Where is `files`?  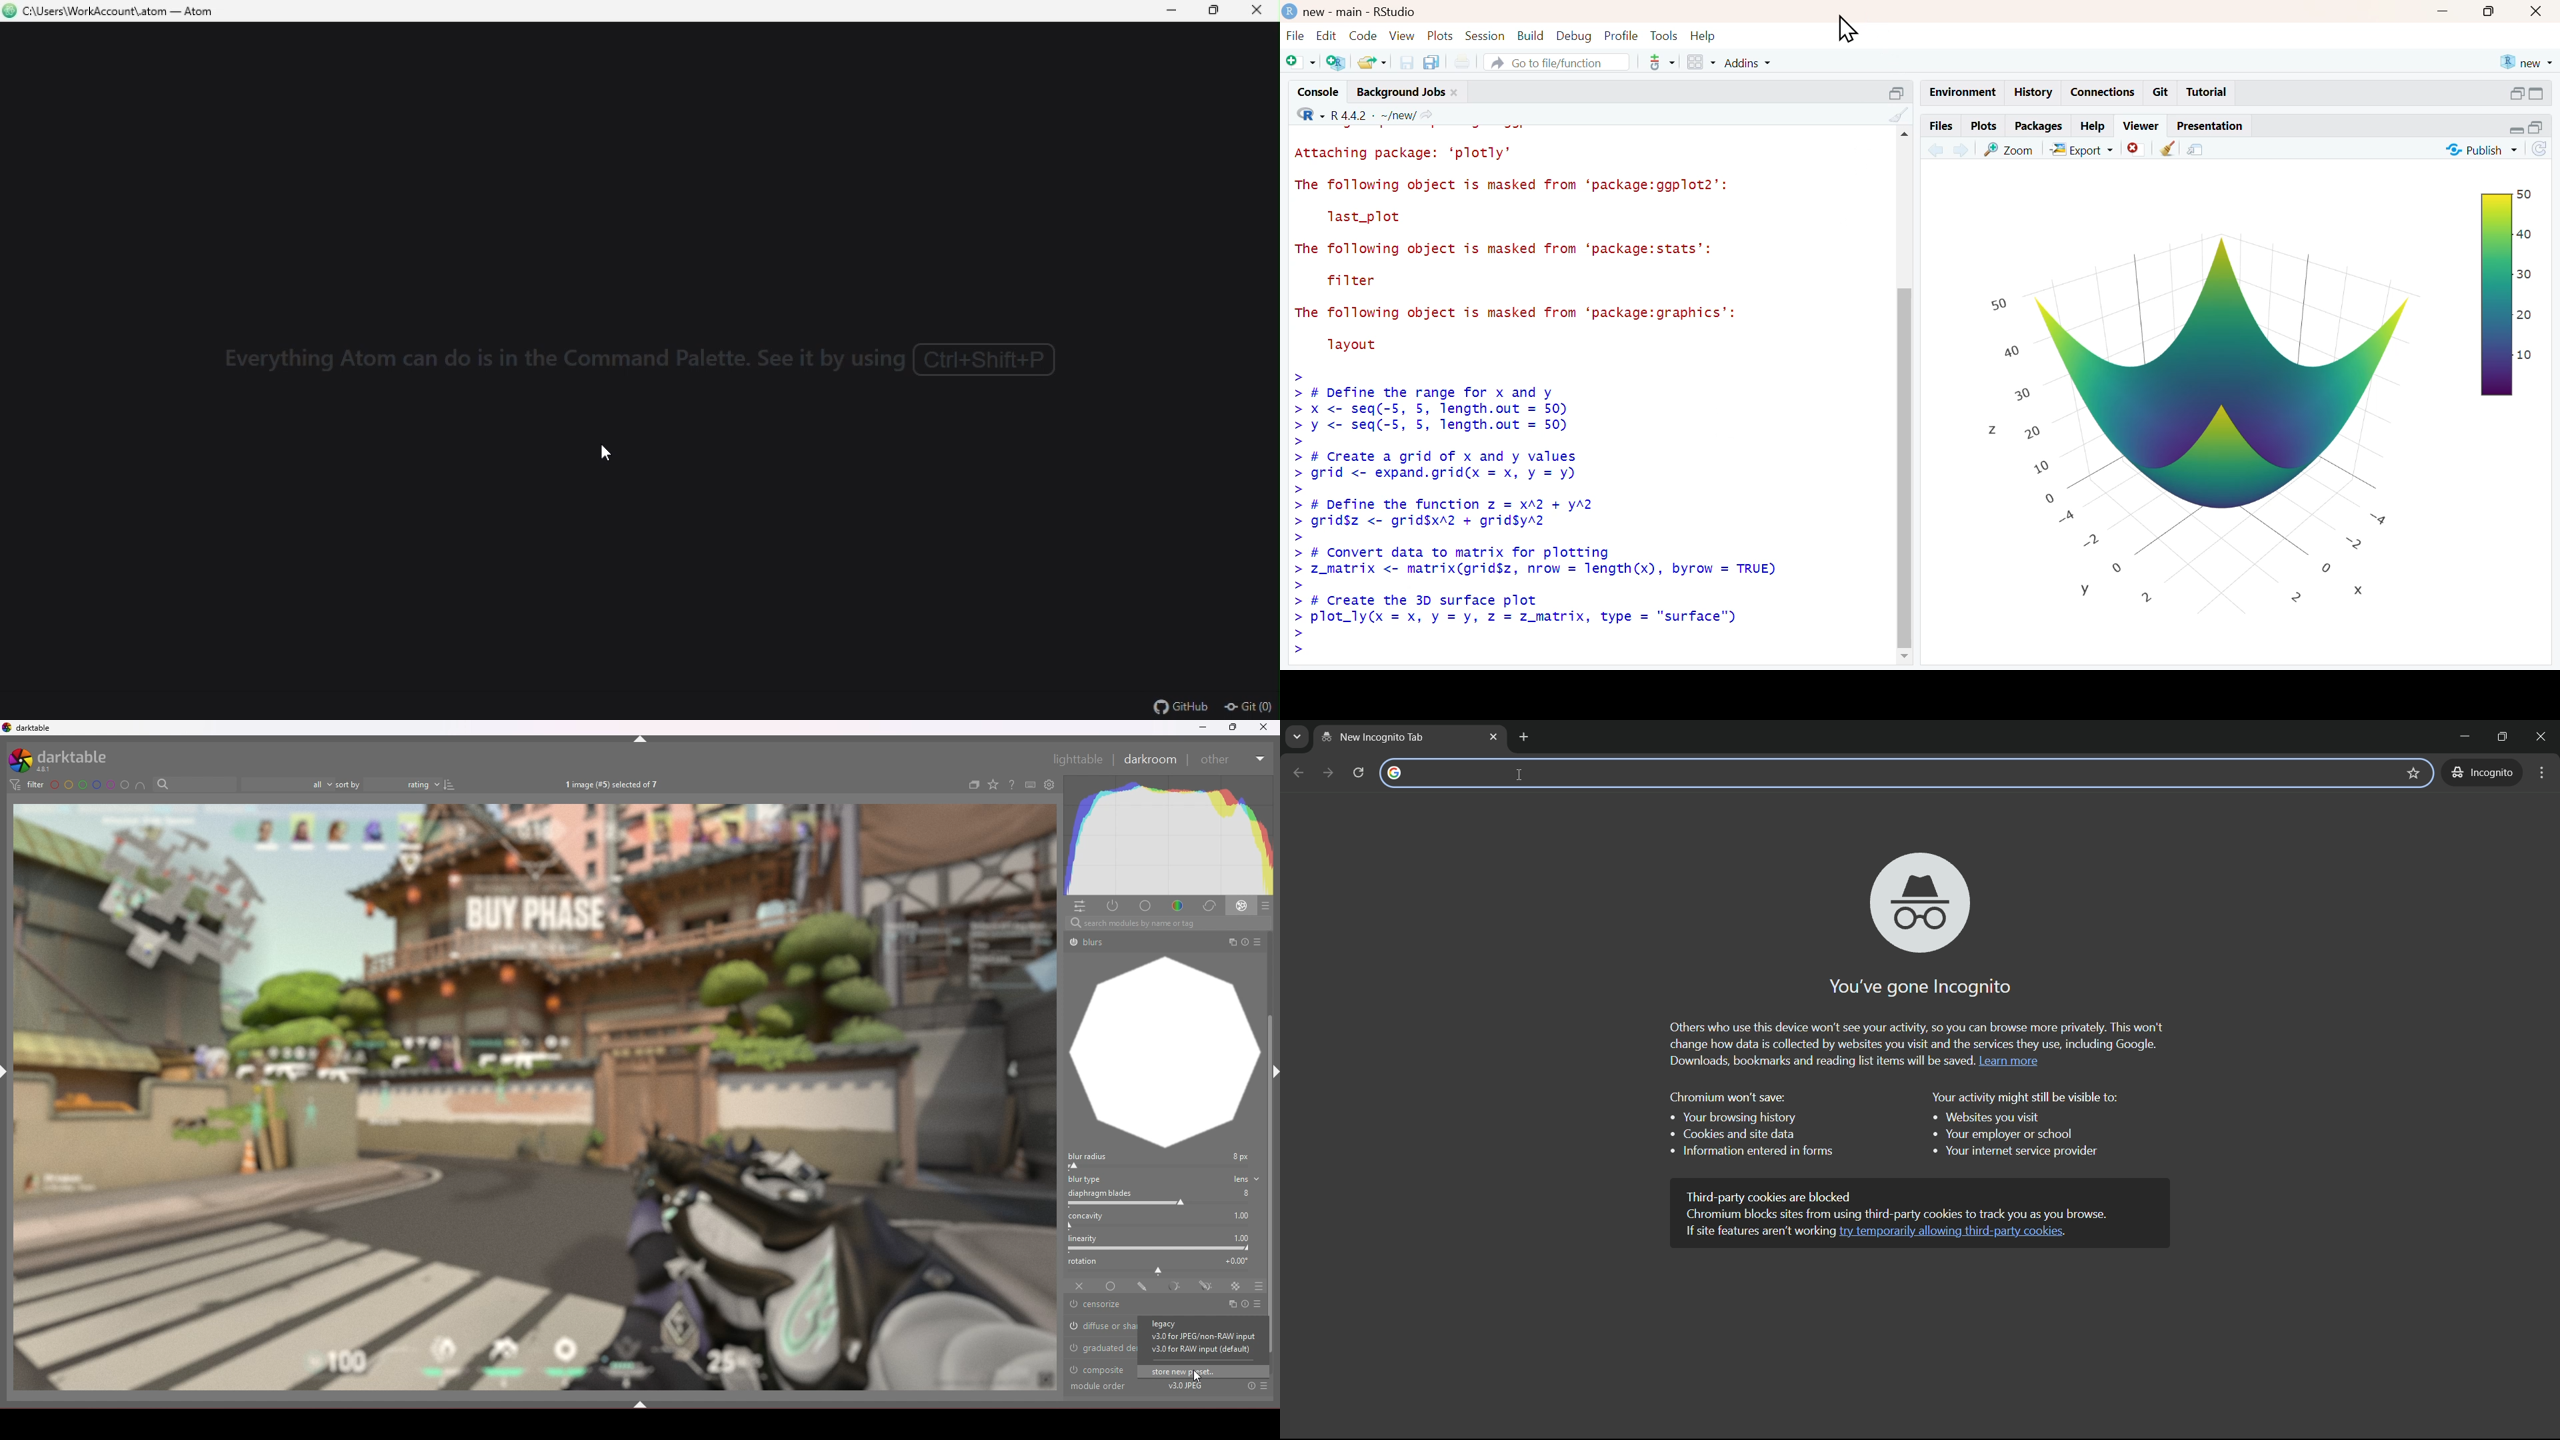 files is located at coordinates (1940, 125).